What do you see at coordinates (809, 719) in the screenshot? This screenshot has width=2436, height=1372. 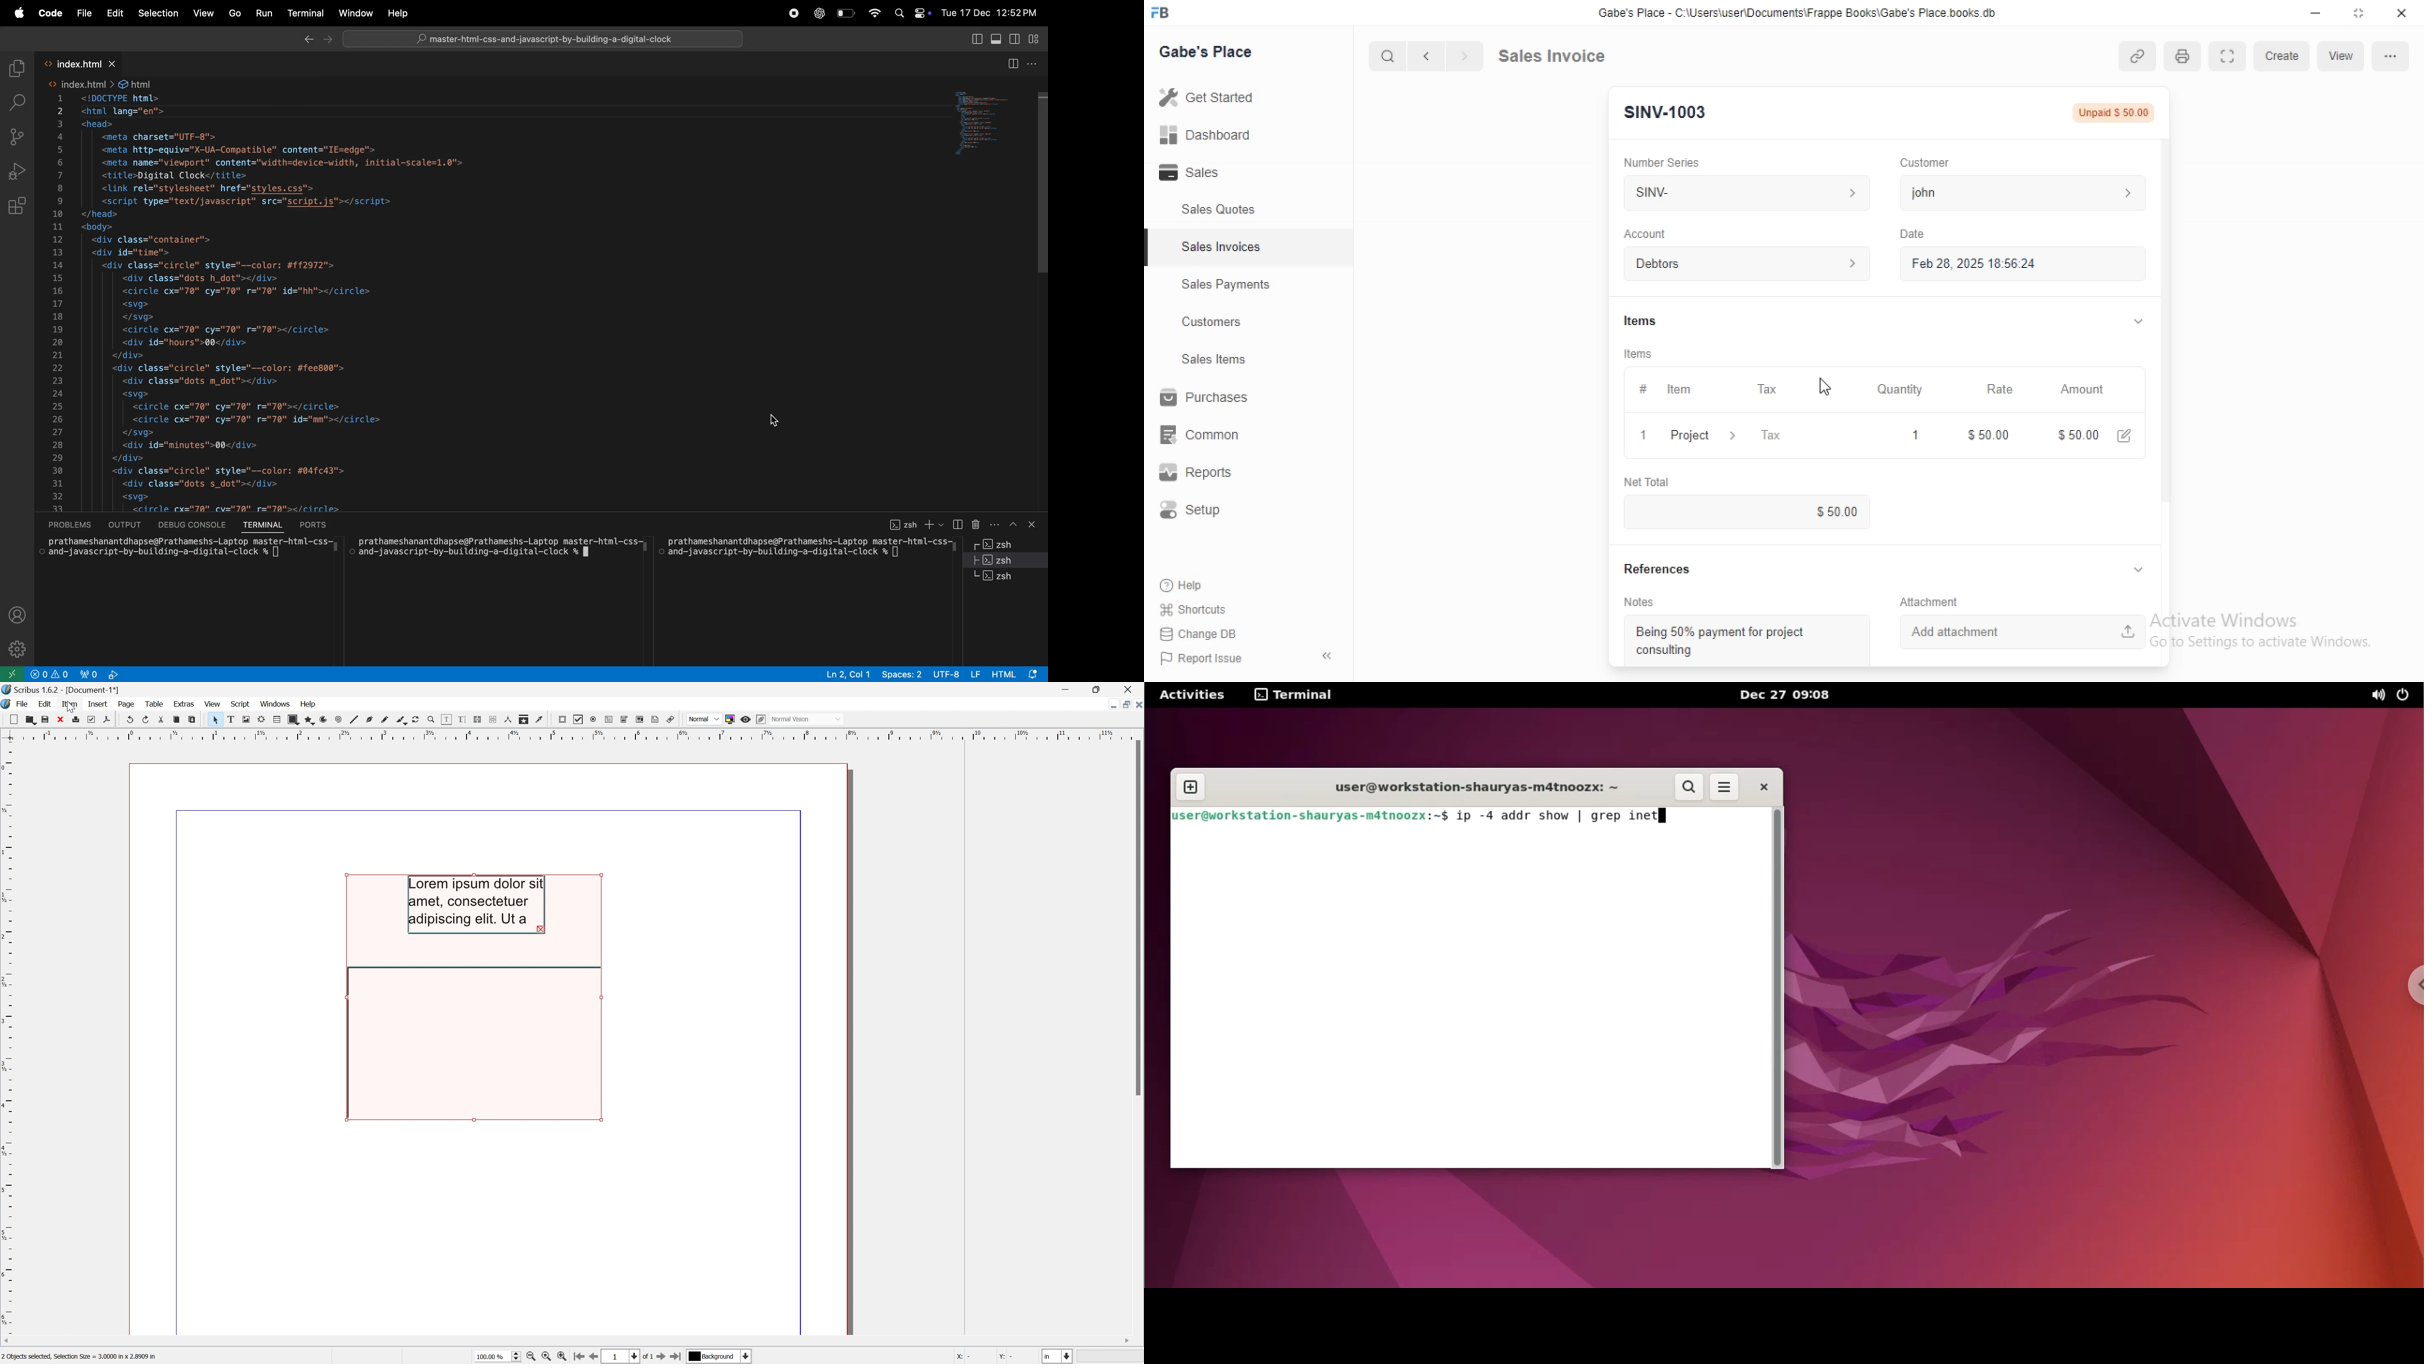 I see `Normal mode` at bounding box center [809, 719].